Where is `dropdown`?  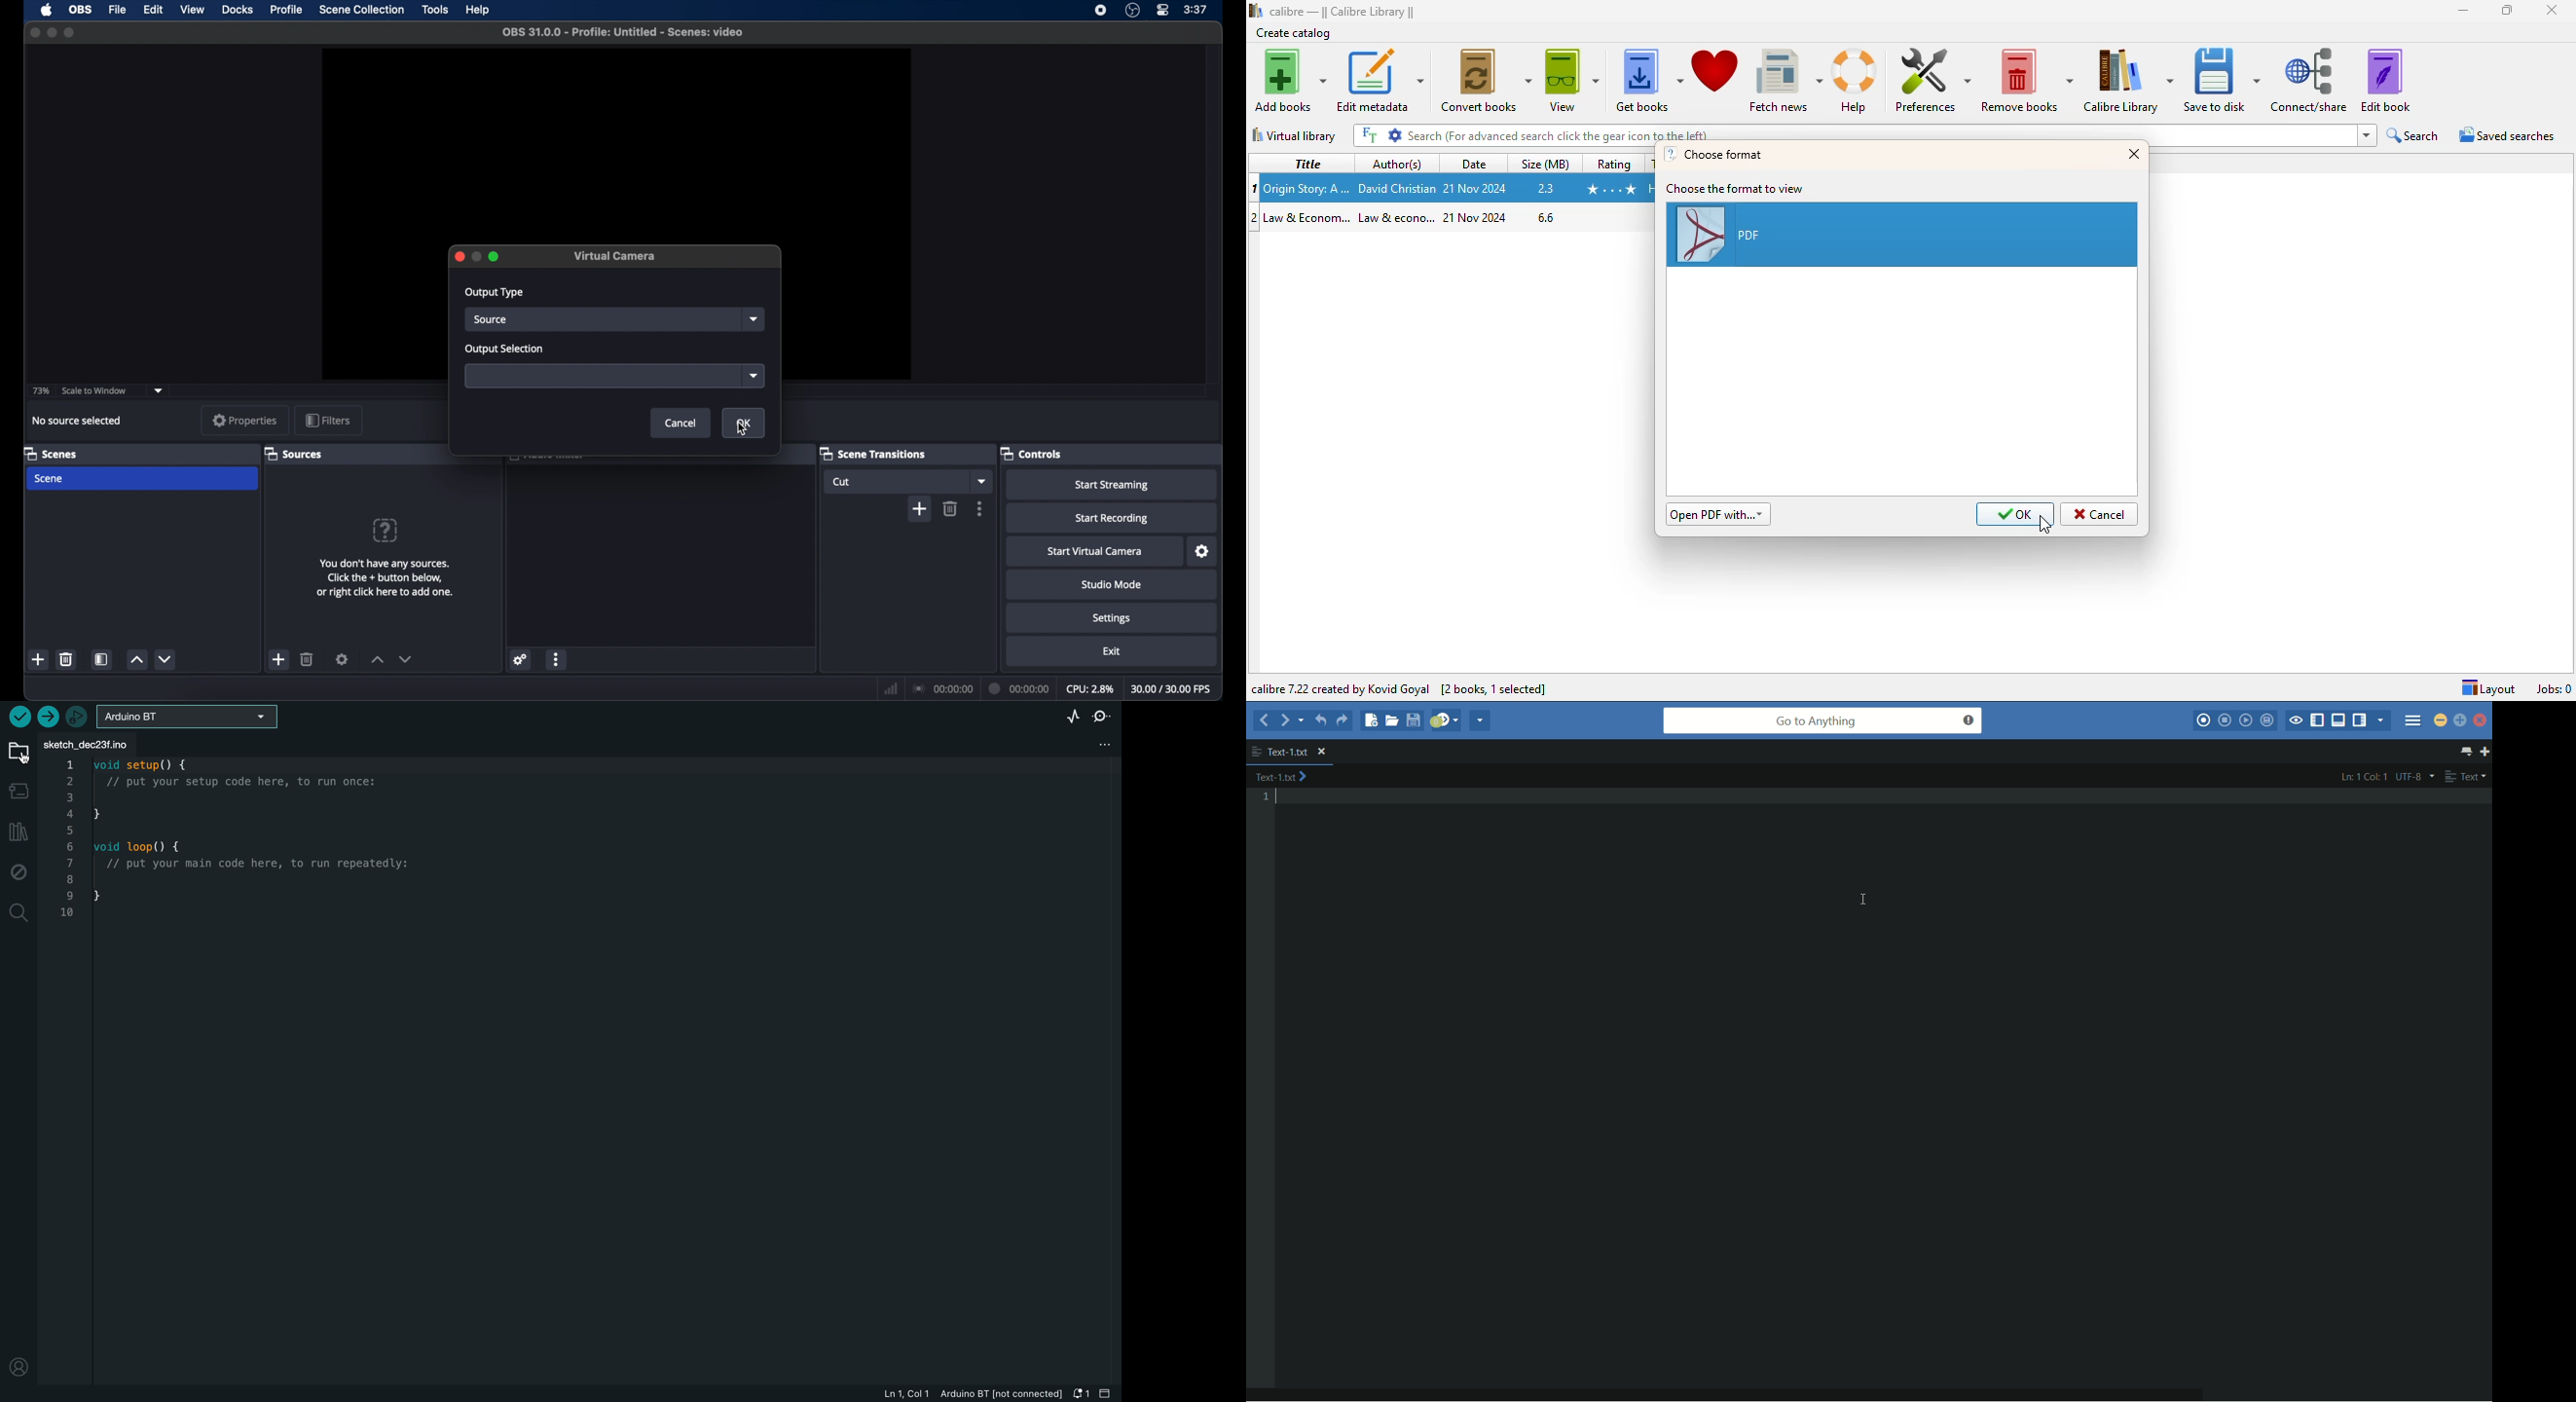 dropdown is located at coordinates (159, 390).